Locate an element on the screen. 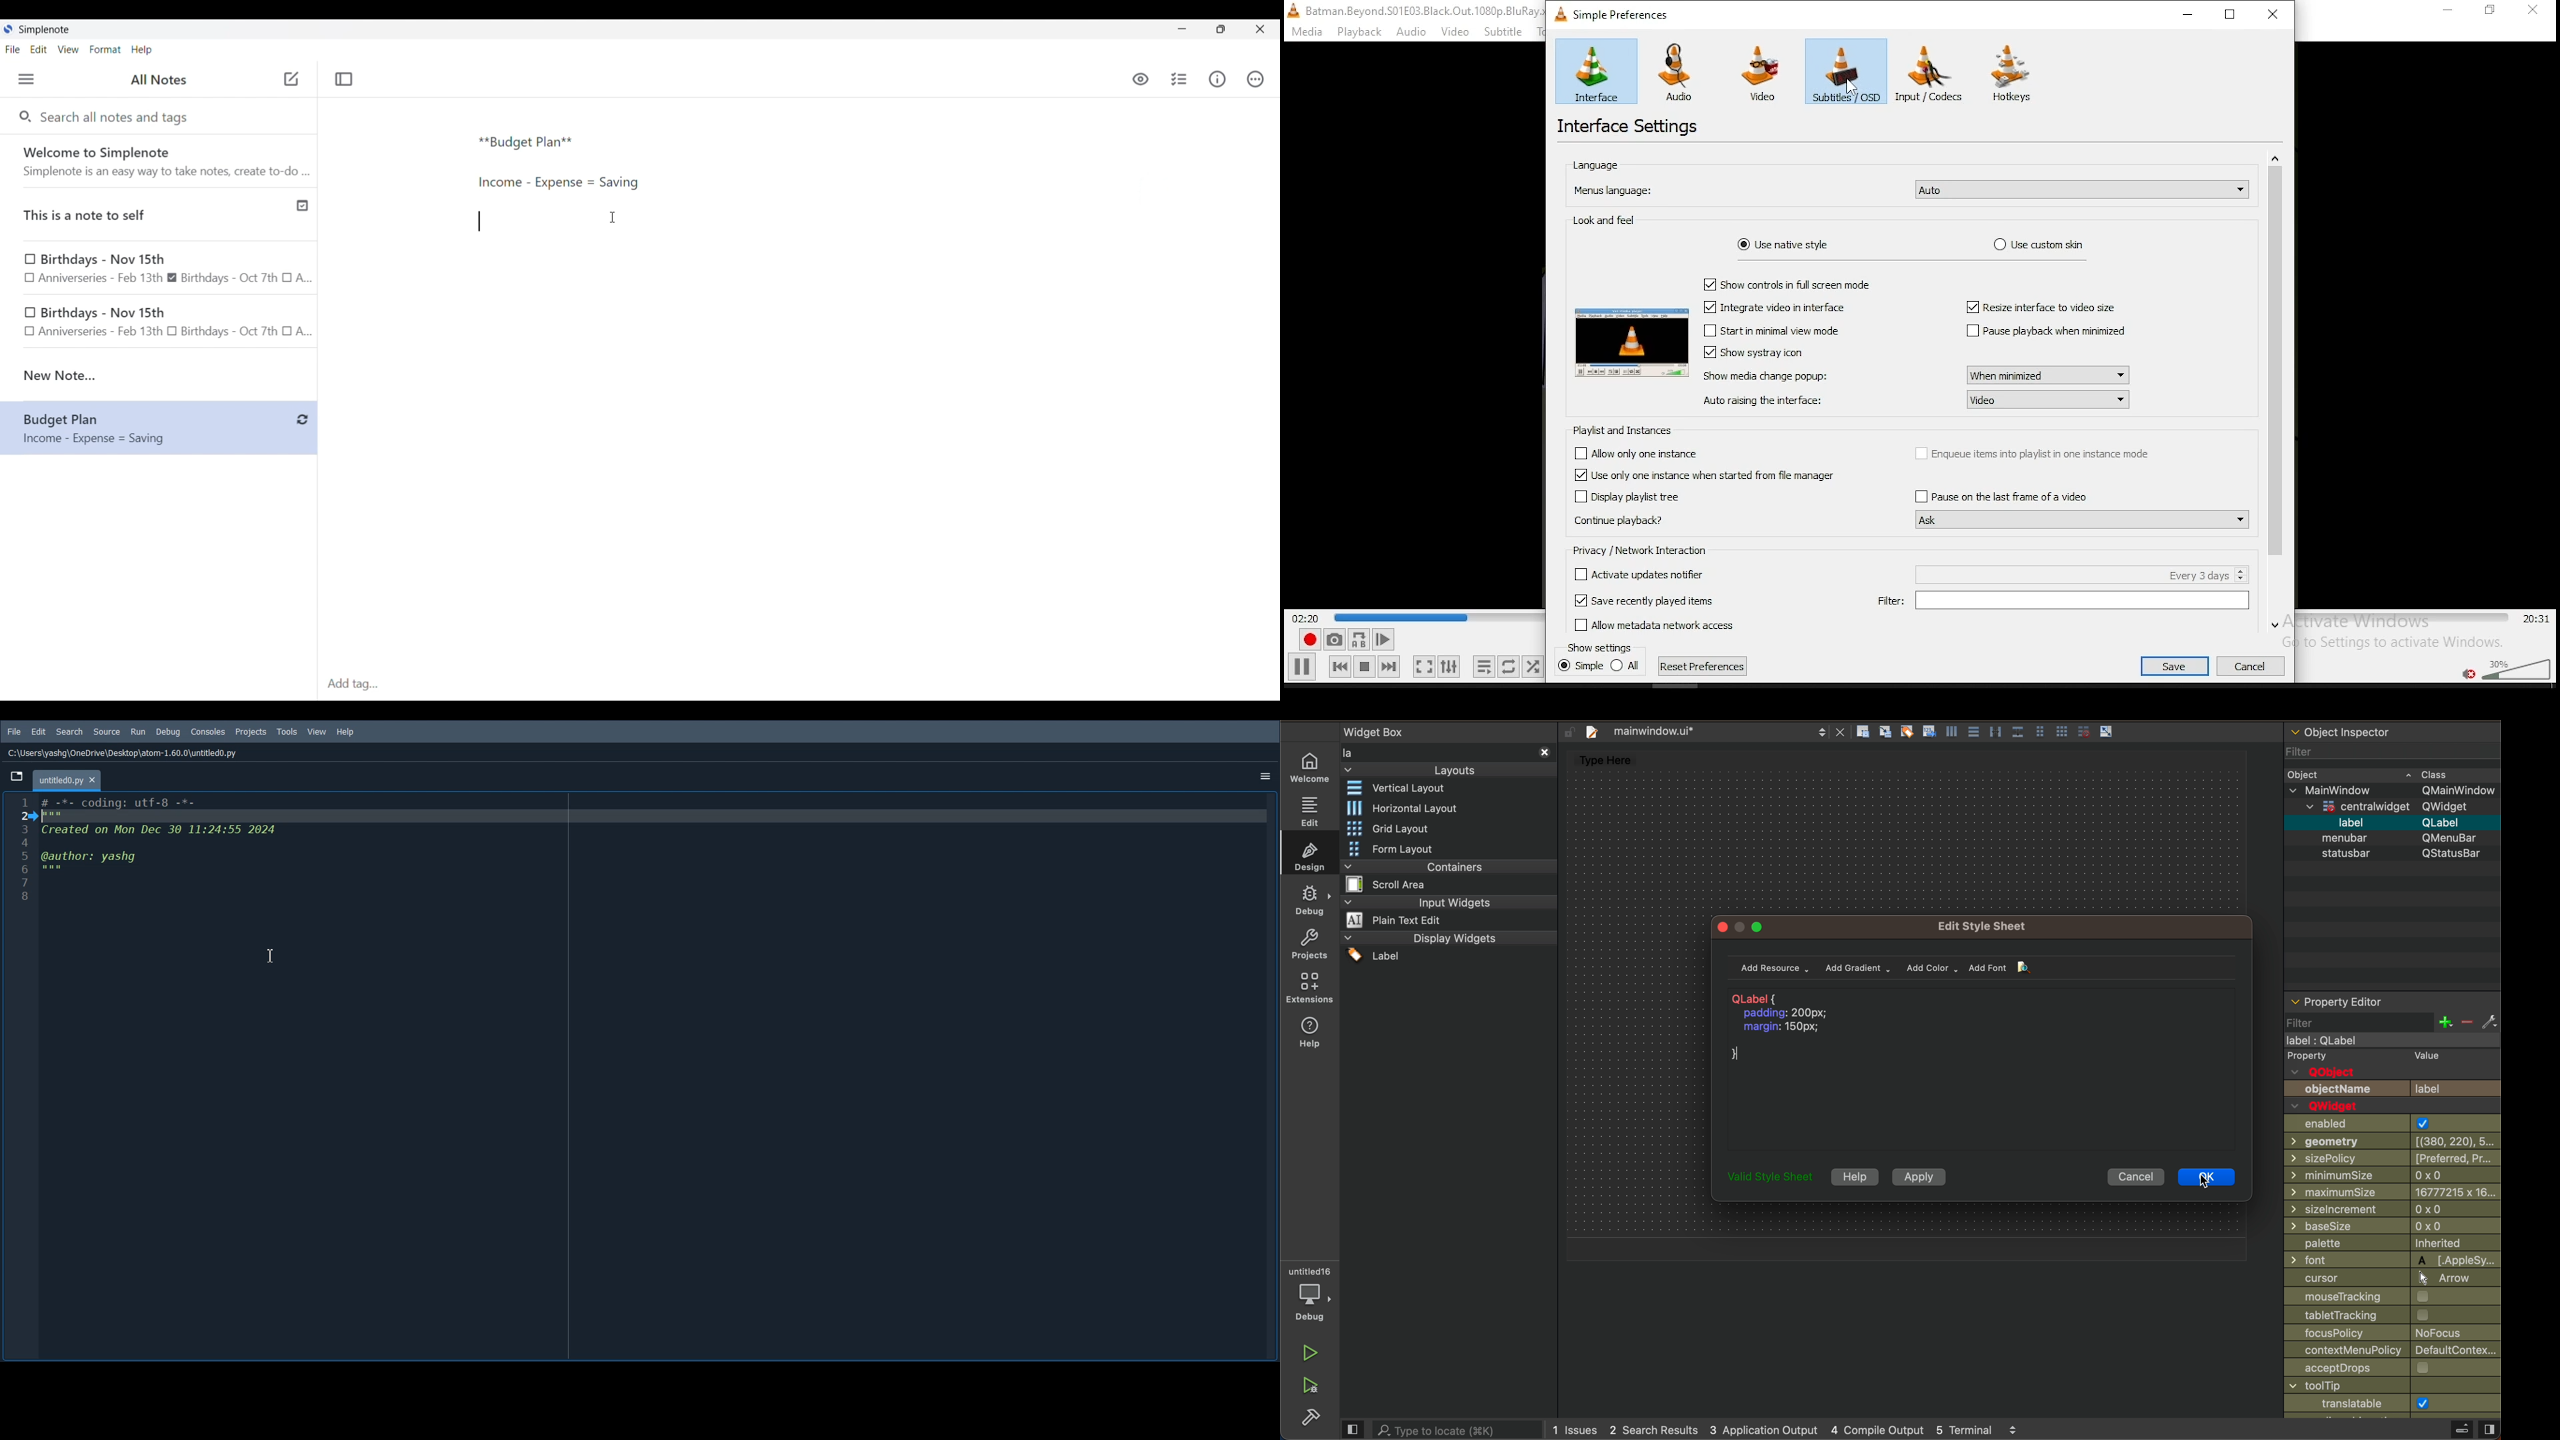  toggle video in fullscreen is located at coordinates (1423, 666).